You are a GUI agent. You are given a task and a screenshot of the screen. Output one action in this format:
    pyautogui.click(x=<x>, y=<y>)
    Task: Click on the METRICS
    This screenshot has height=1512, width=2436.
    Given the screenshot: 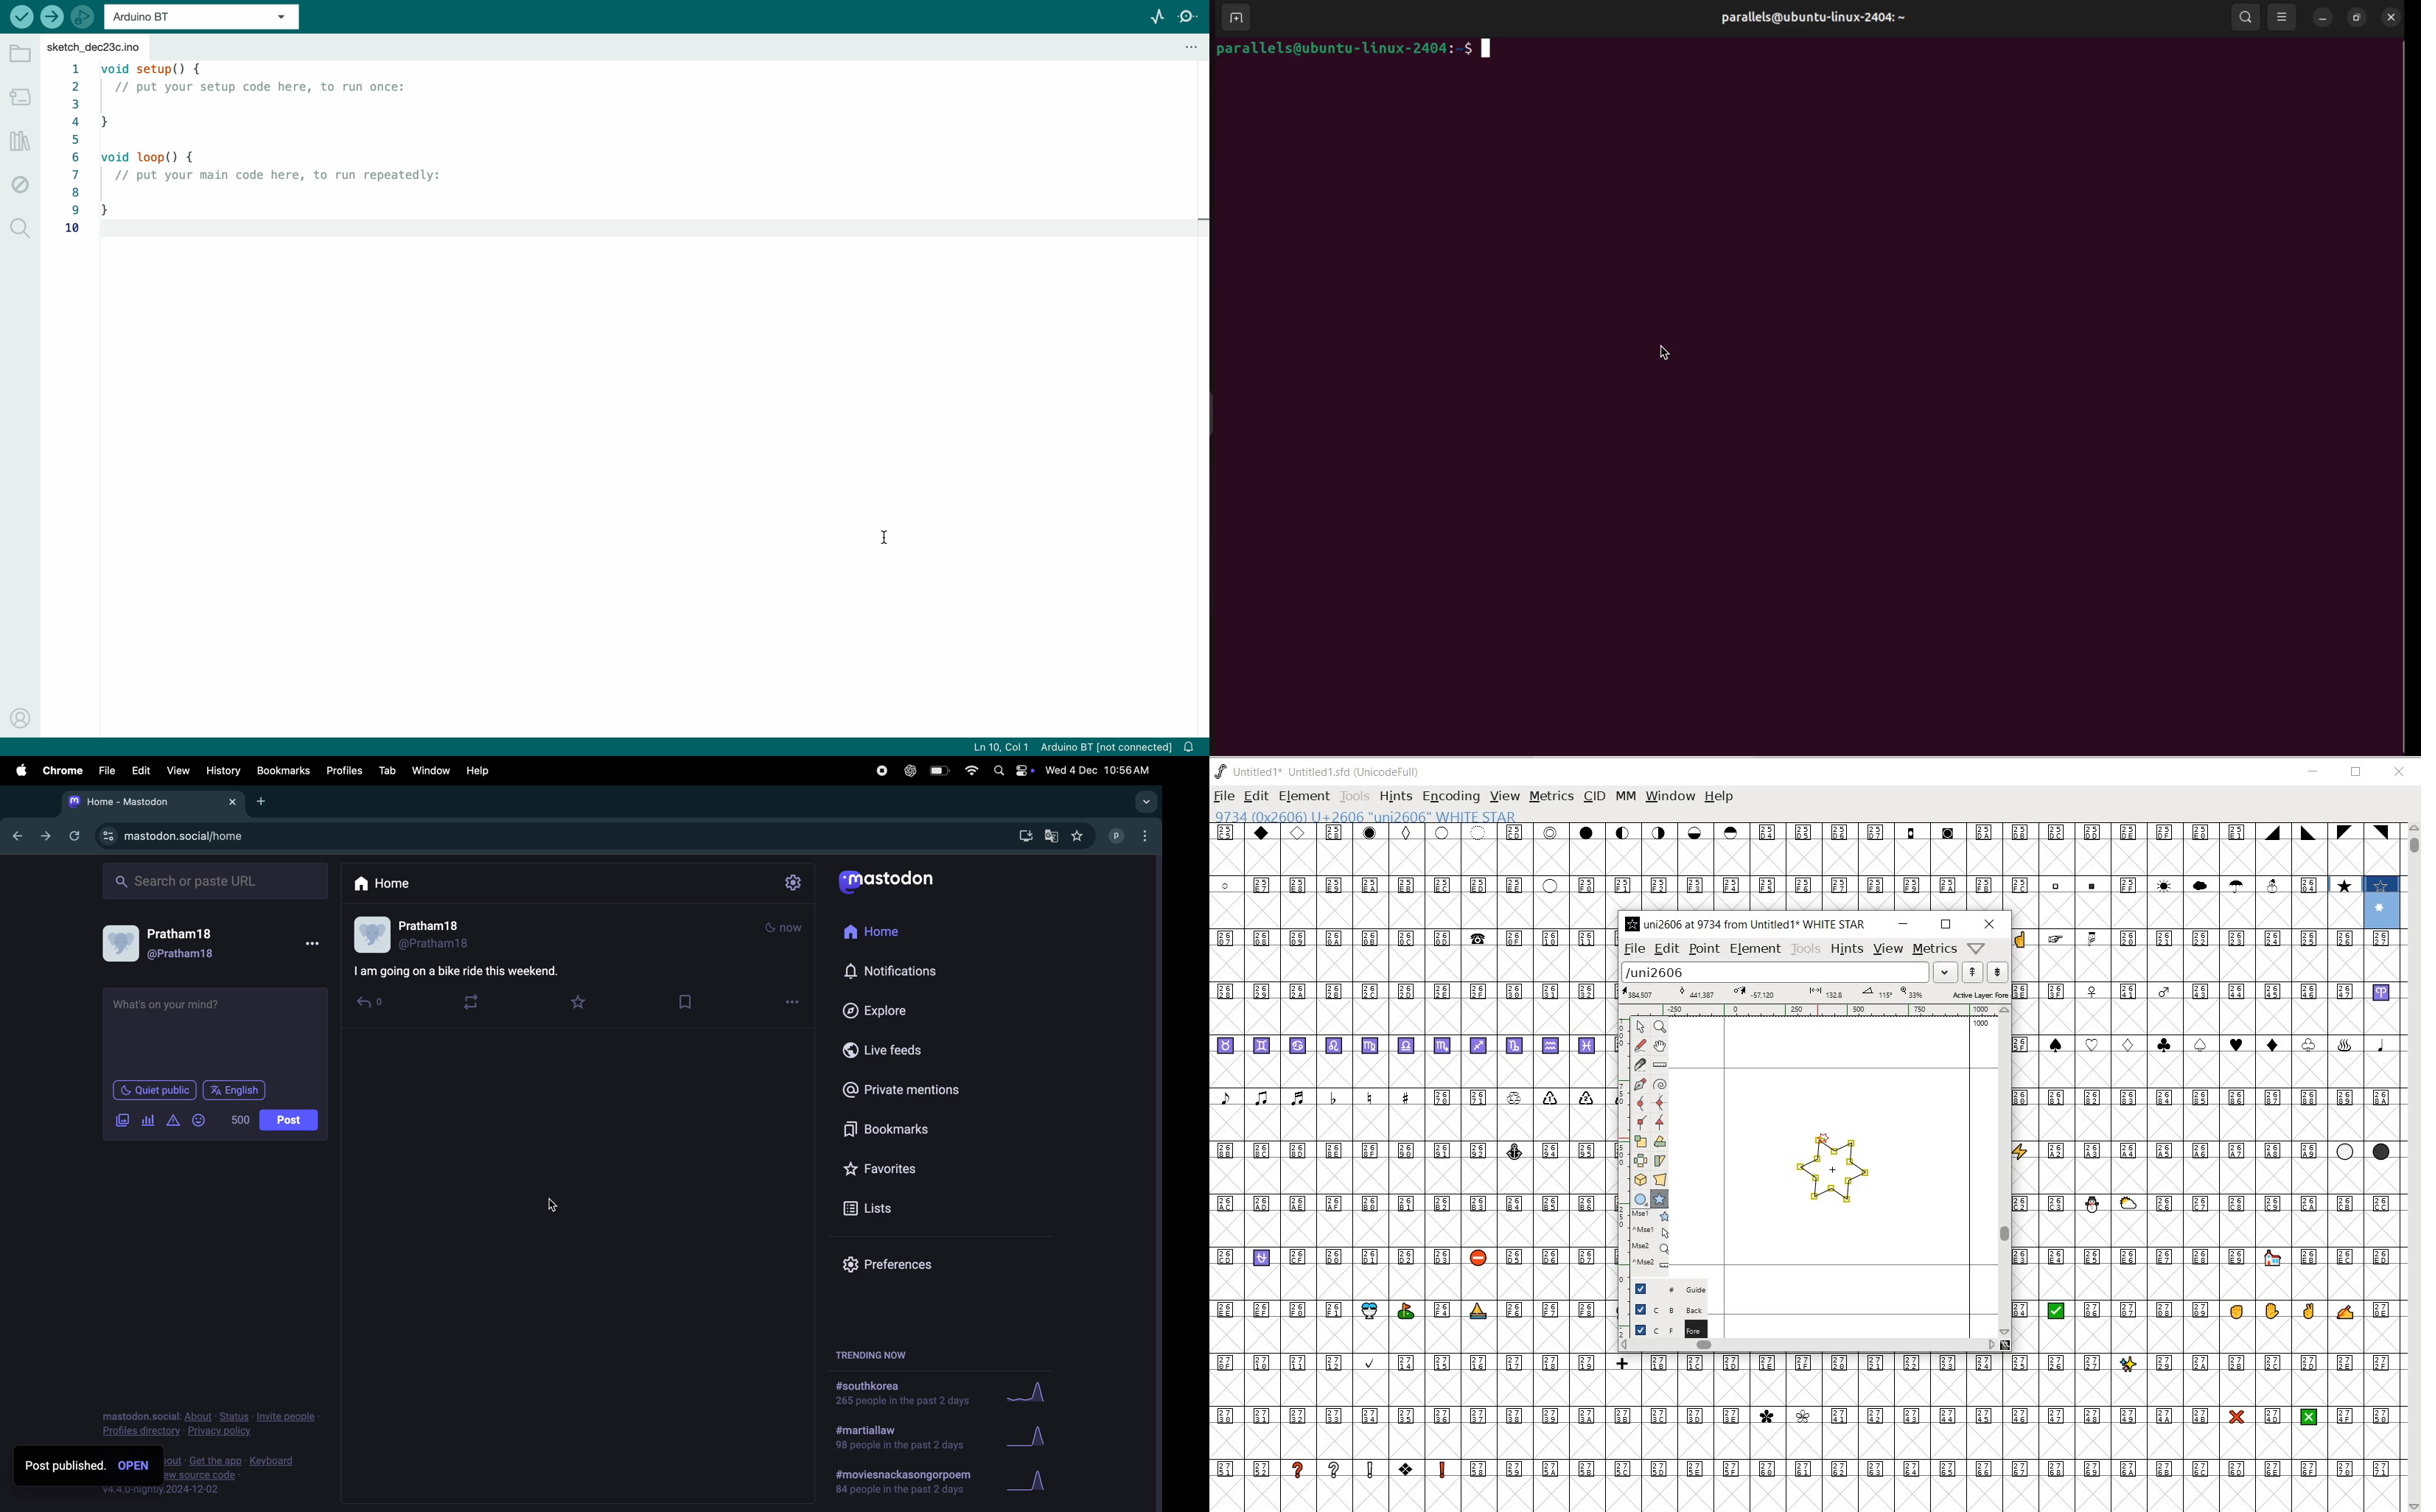 What is the action you would take?
    pyautogui.click(x=1551, y=796)
    